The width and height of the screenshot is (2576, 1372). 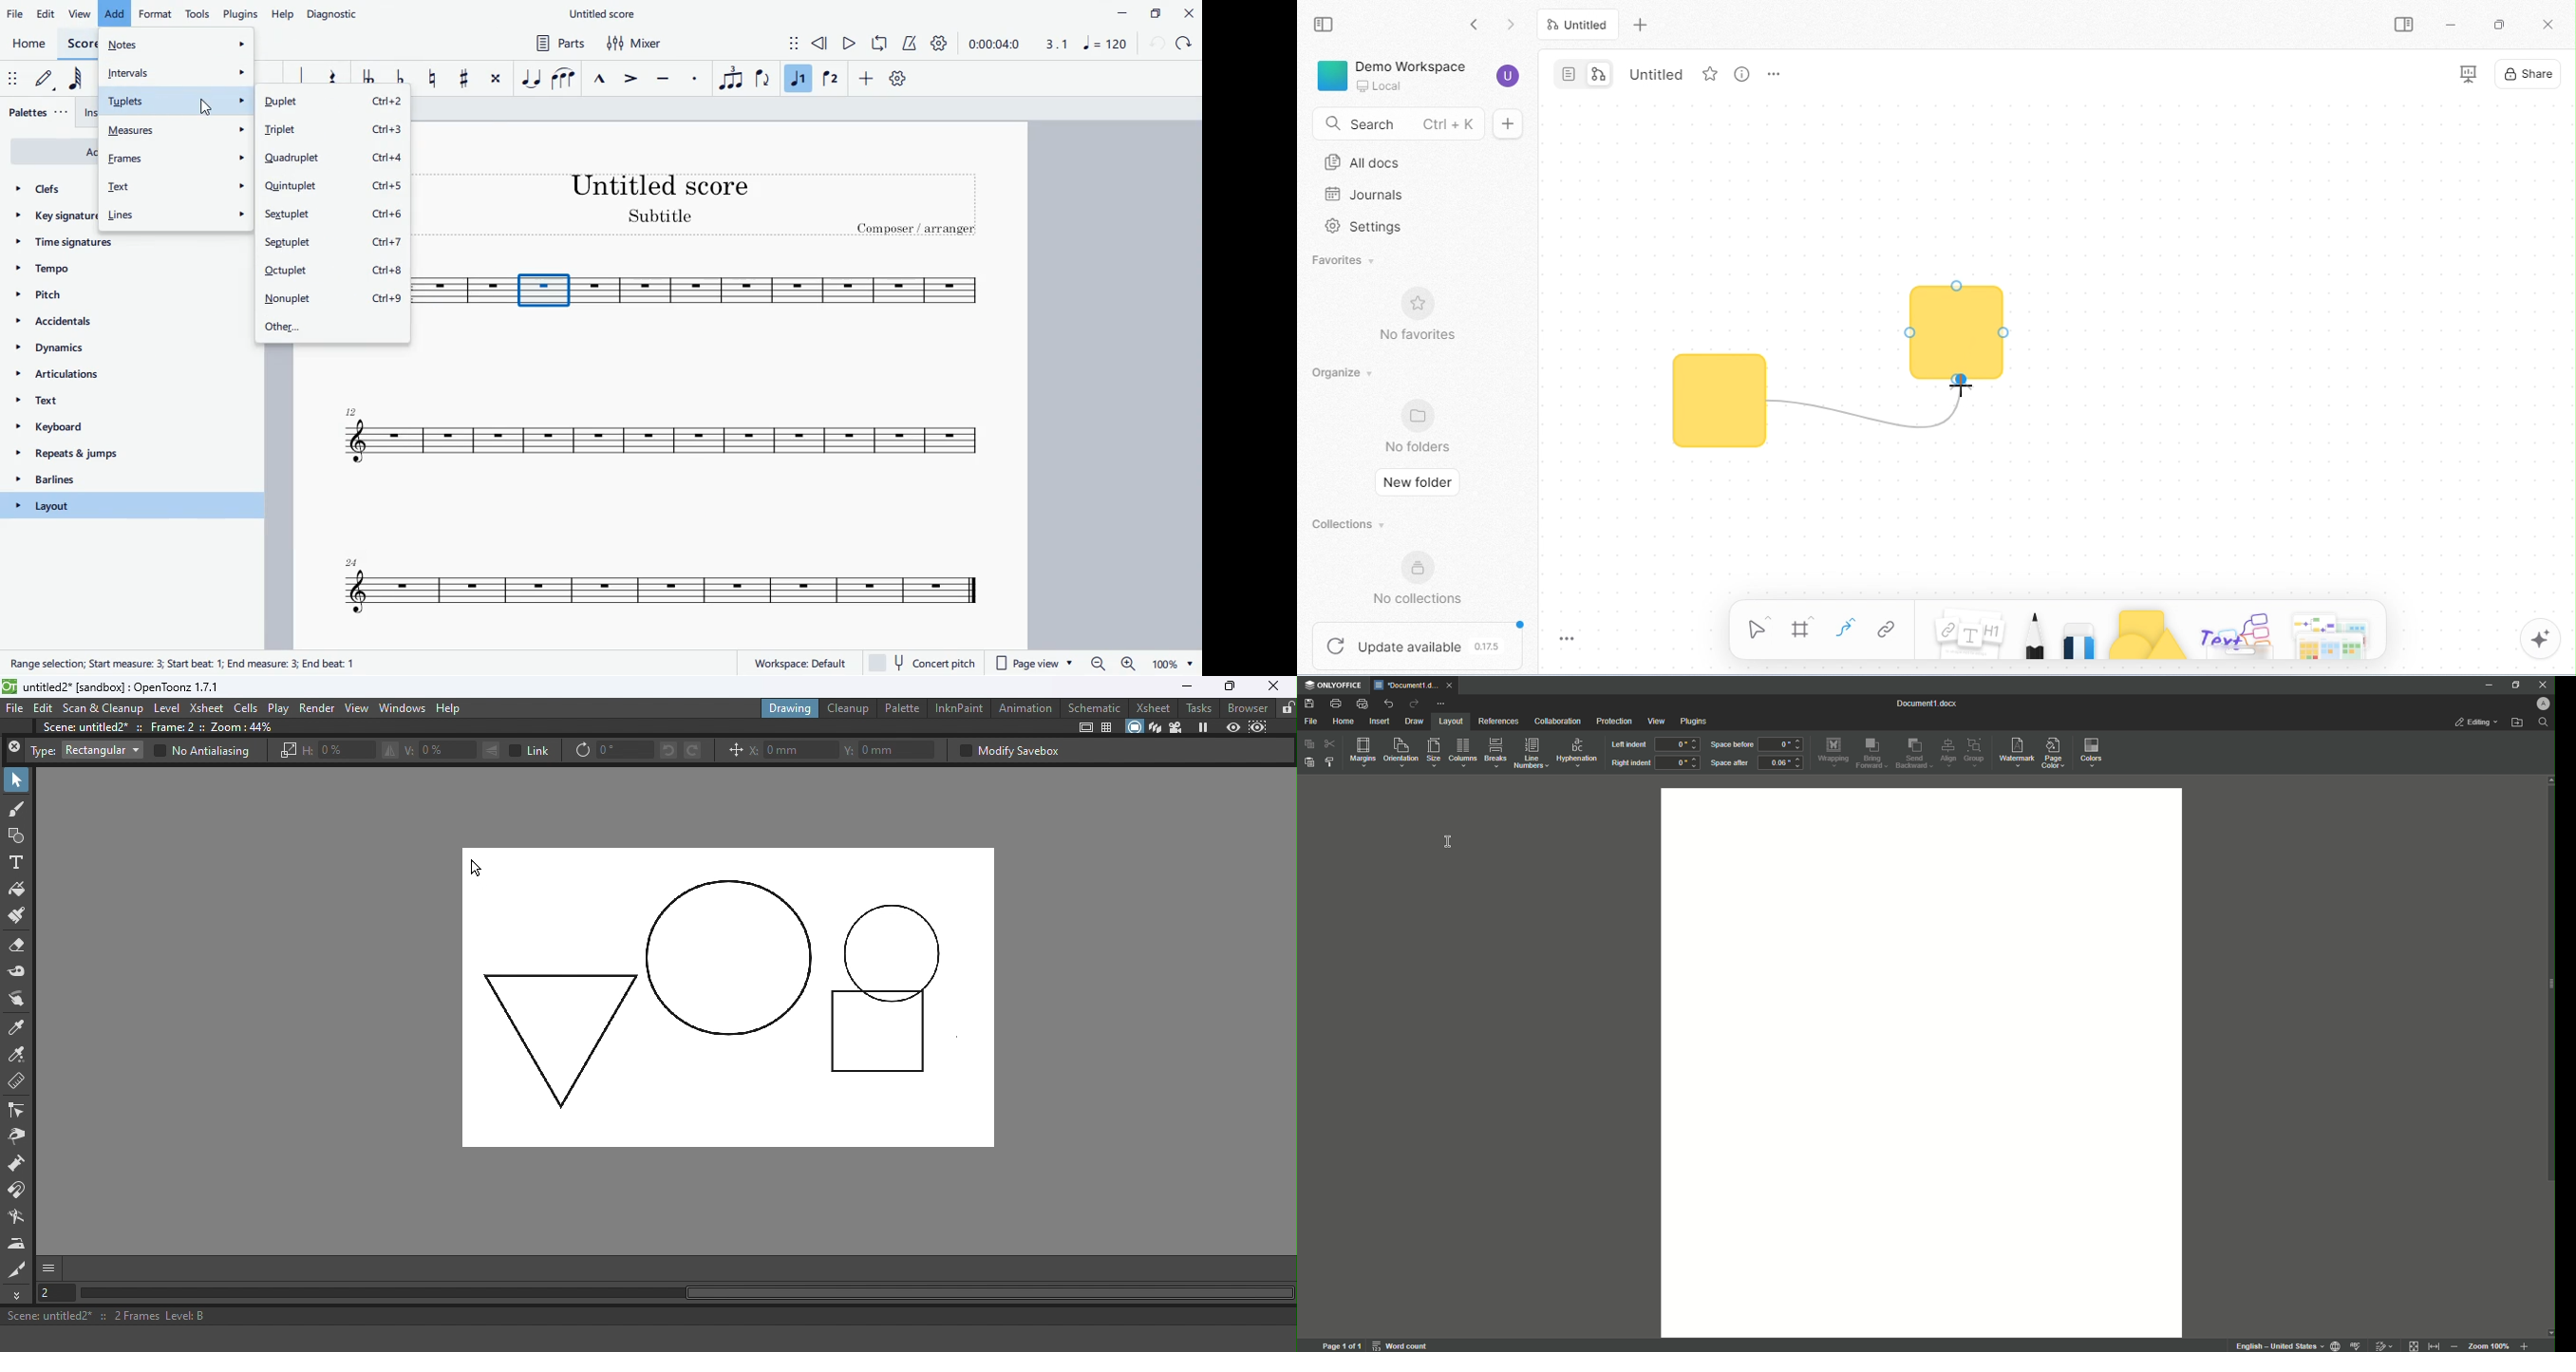 What do you see at coordinates (388, 751) in the screenshot?
I see `Flip selection horizontally` at bounding box center [388, 751].